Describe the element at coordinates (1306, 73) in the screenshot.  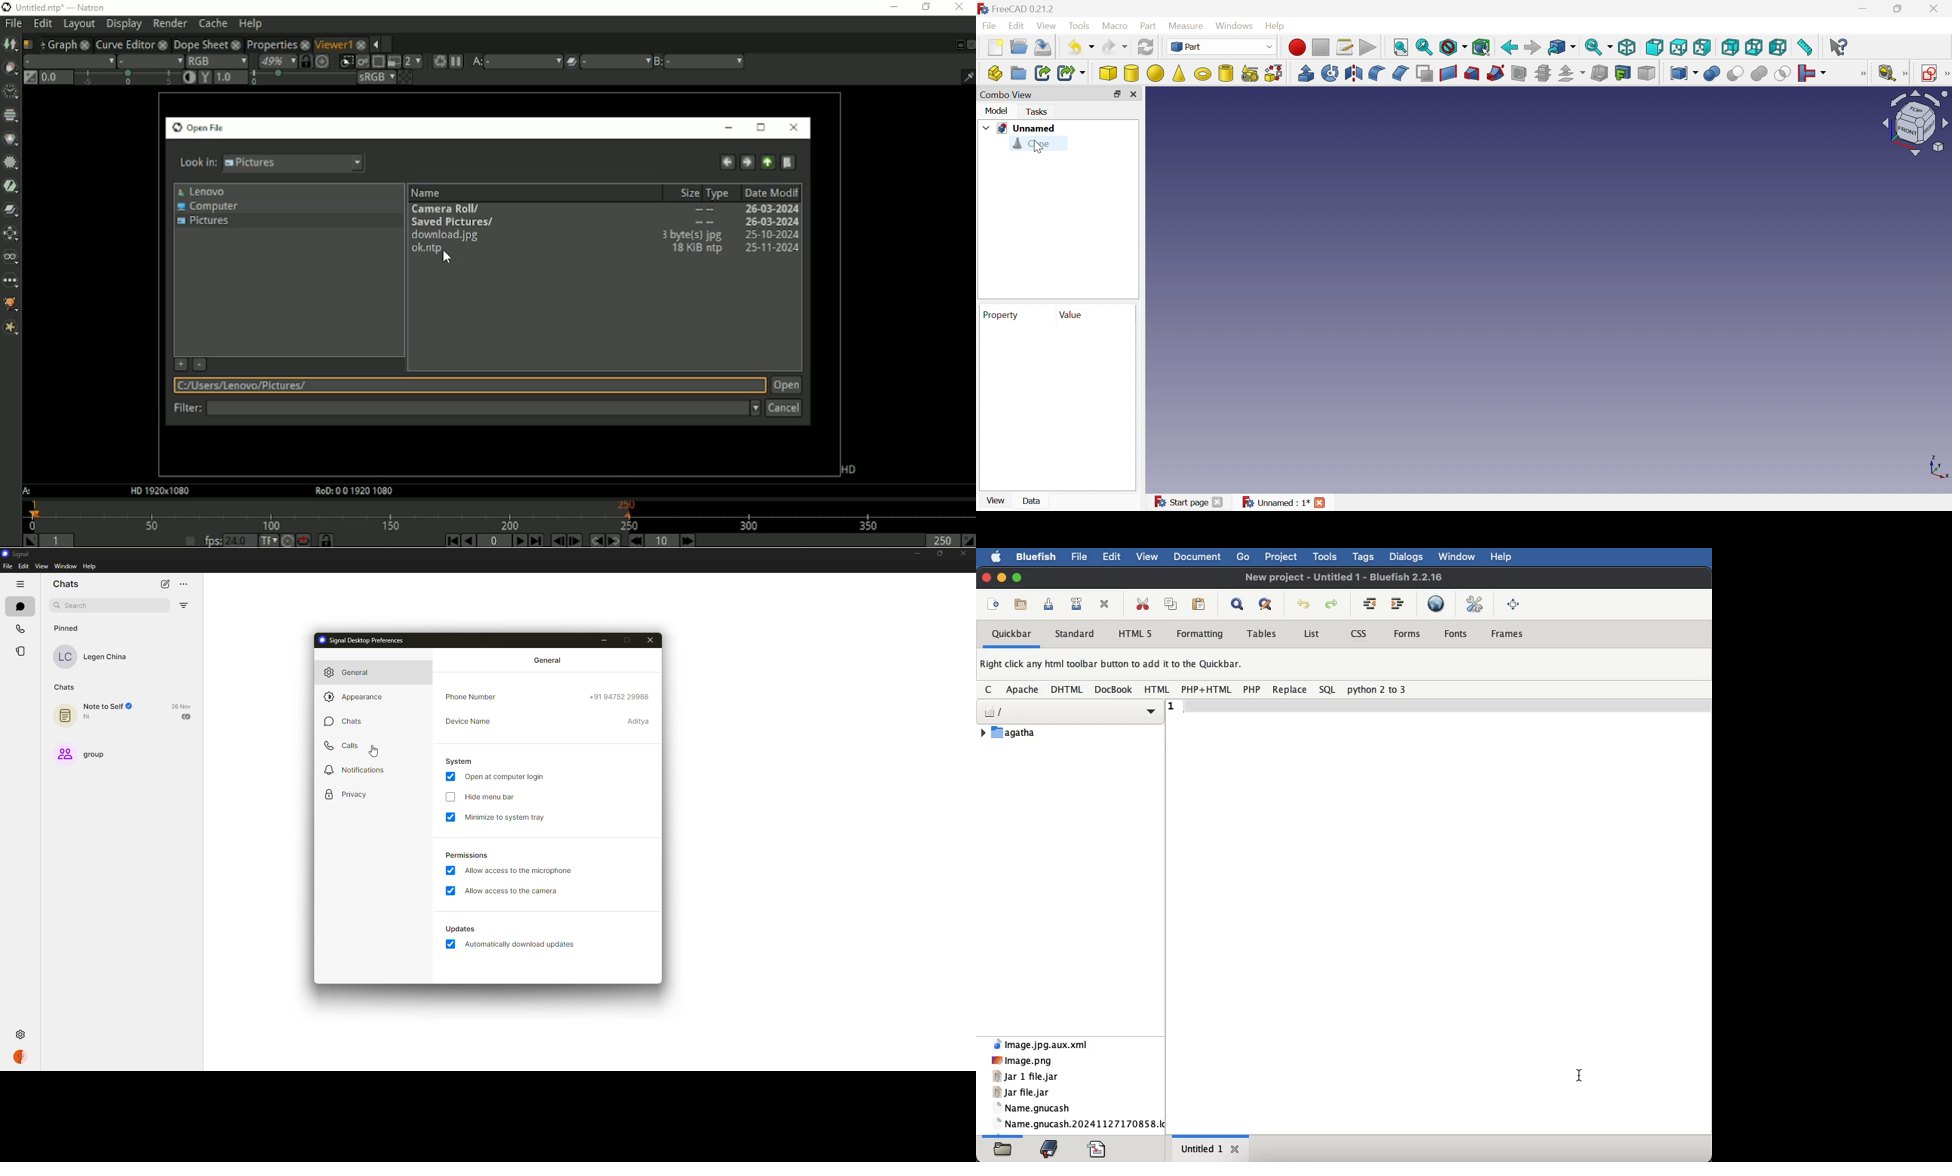
I see `Extrude` at that location.